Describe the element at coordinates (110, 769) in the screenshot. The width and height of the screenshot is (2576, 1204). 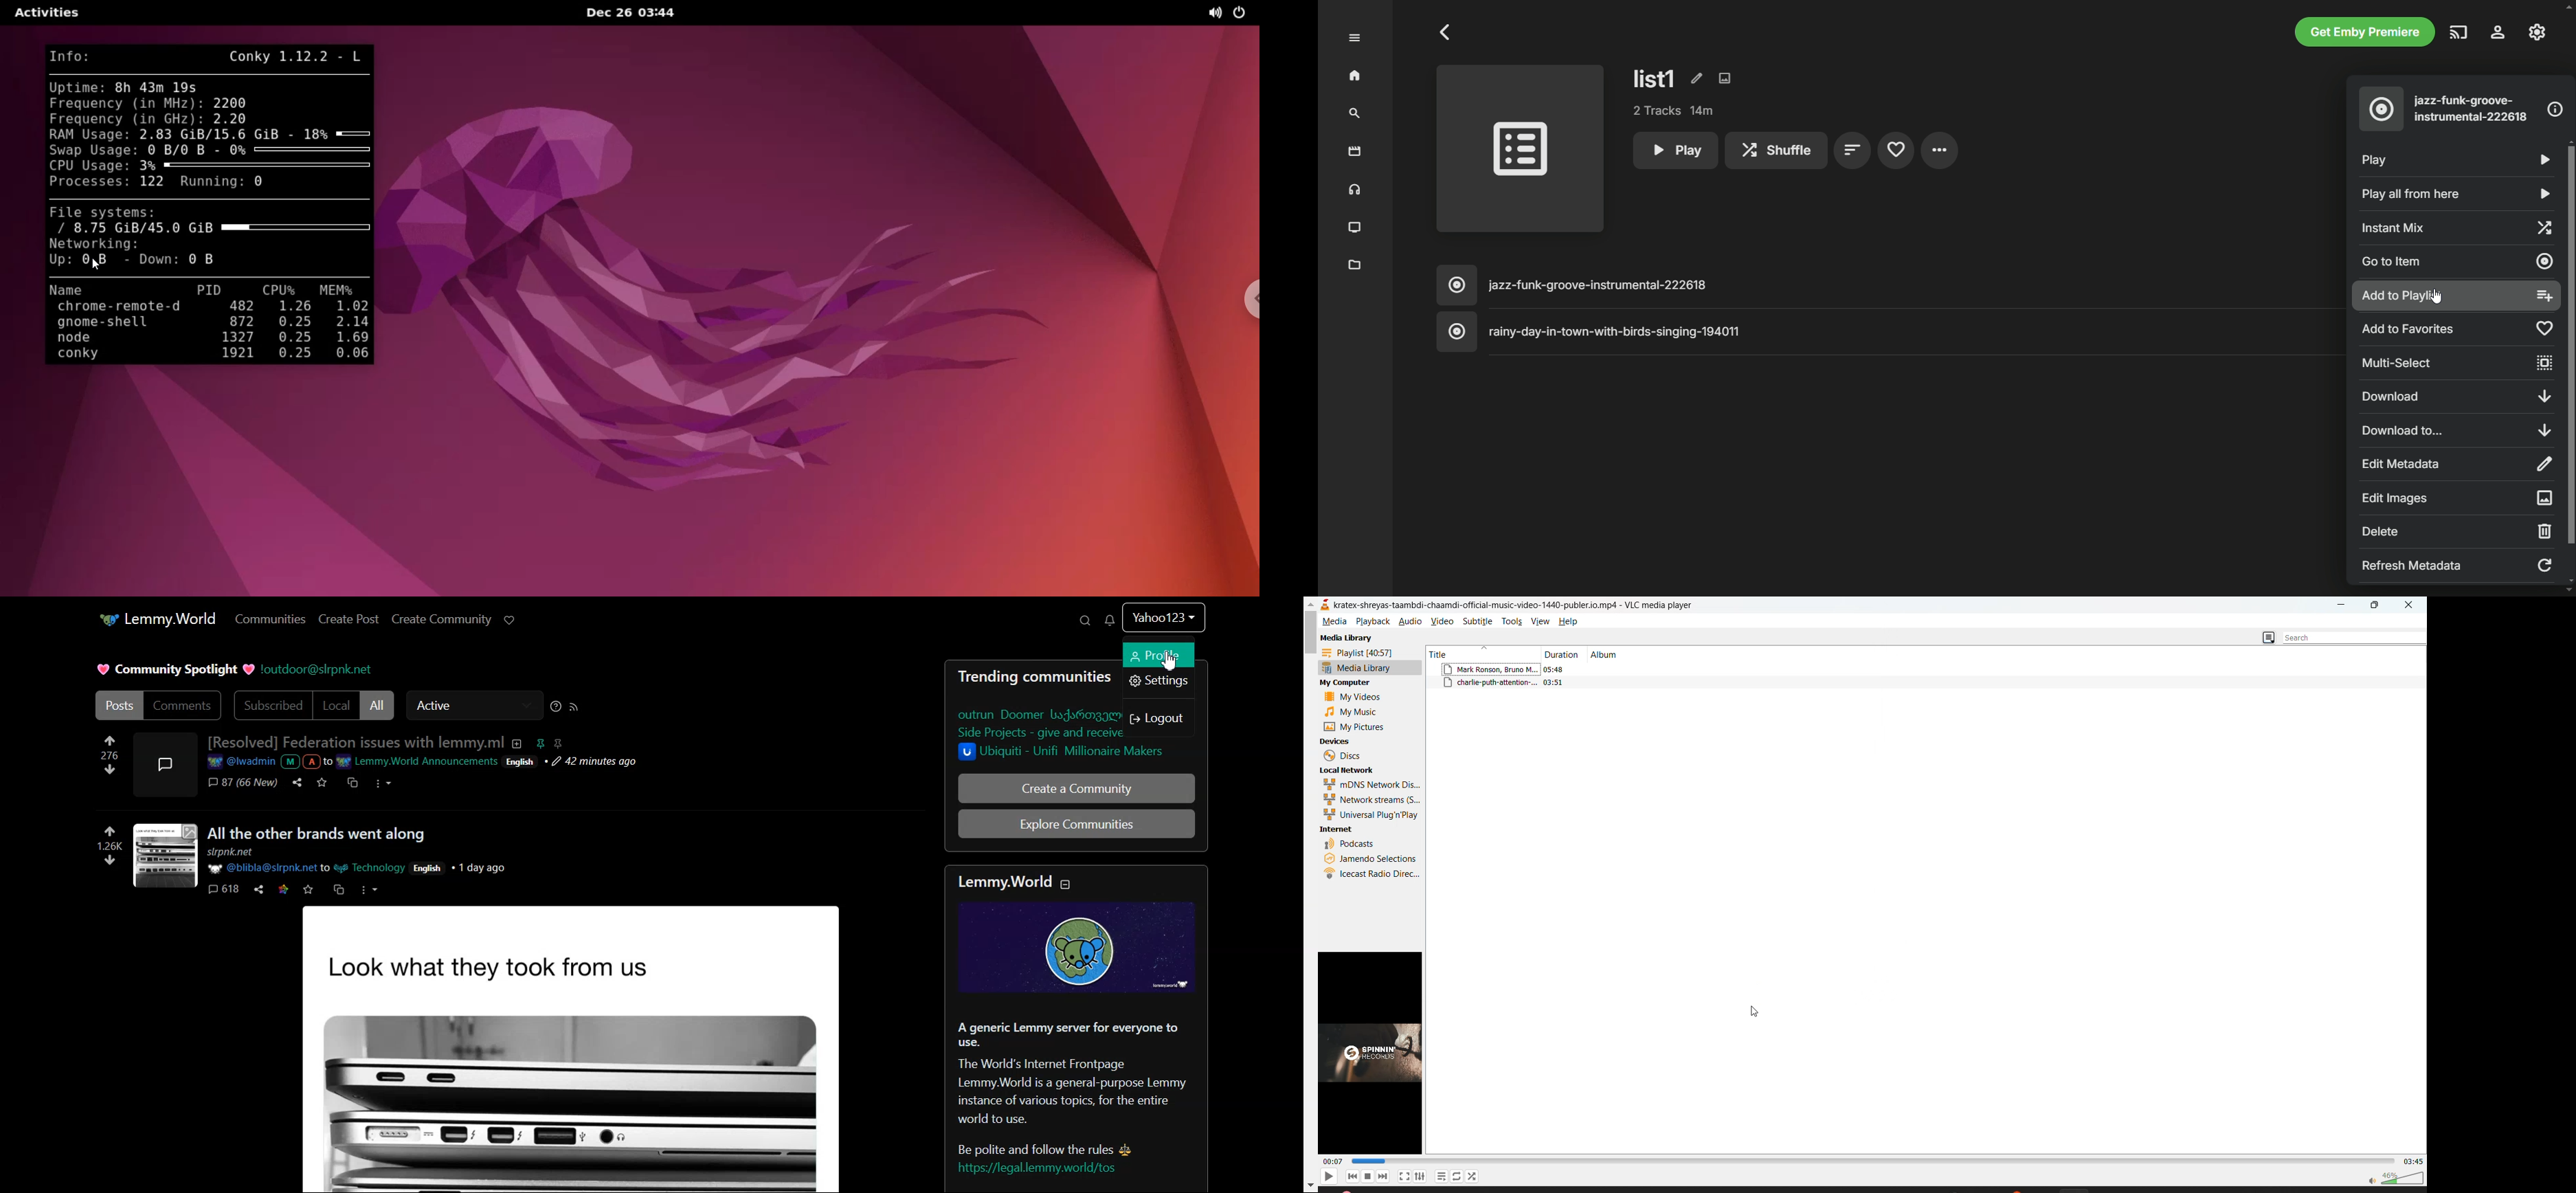
I see `downvote` at that location.